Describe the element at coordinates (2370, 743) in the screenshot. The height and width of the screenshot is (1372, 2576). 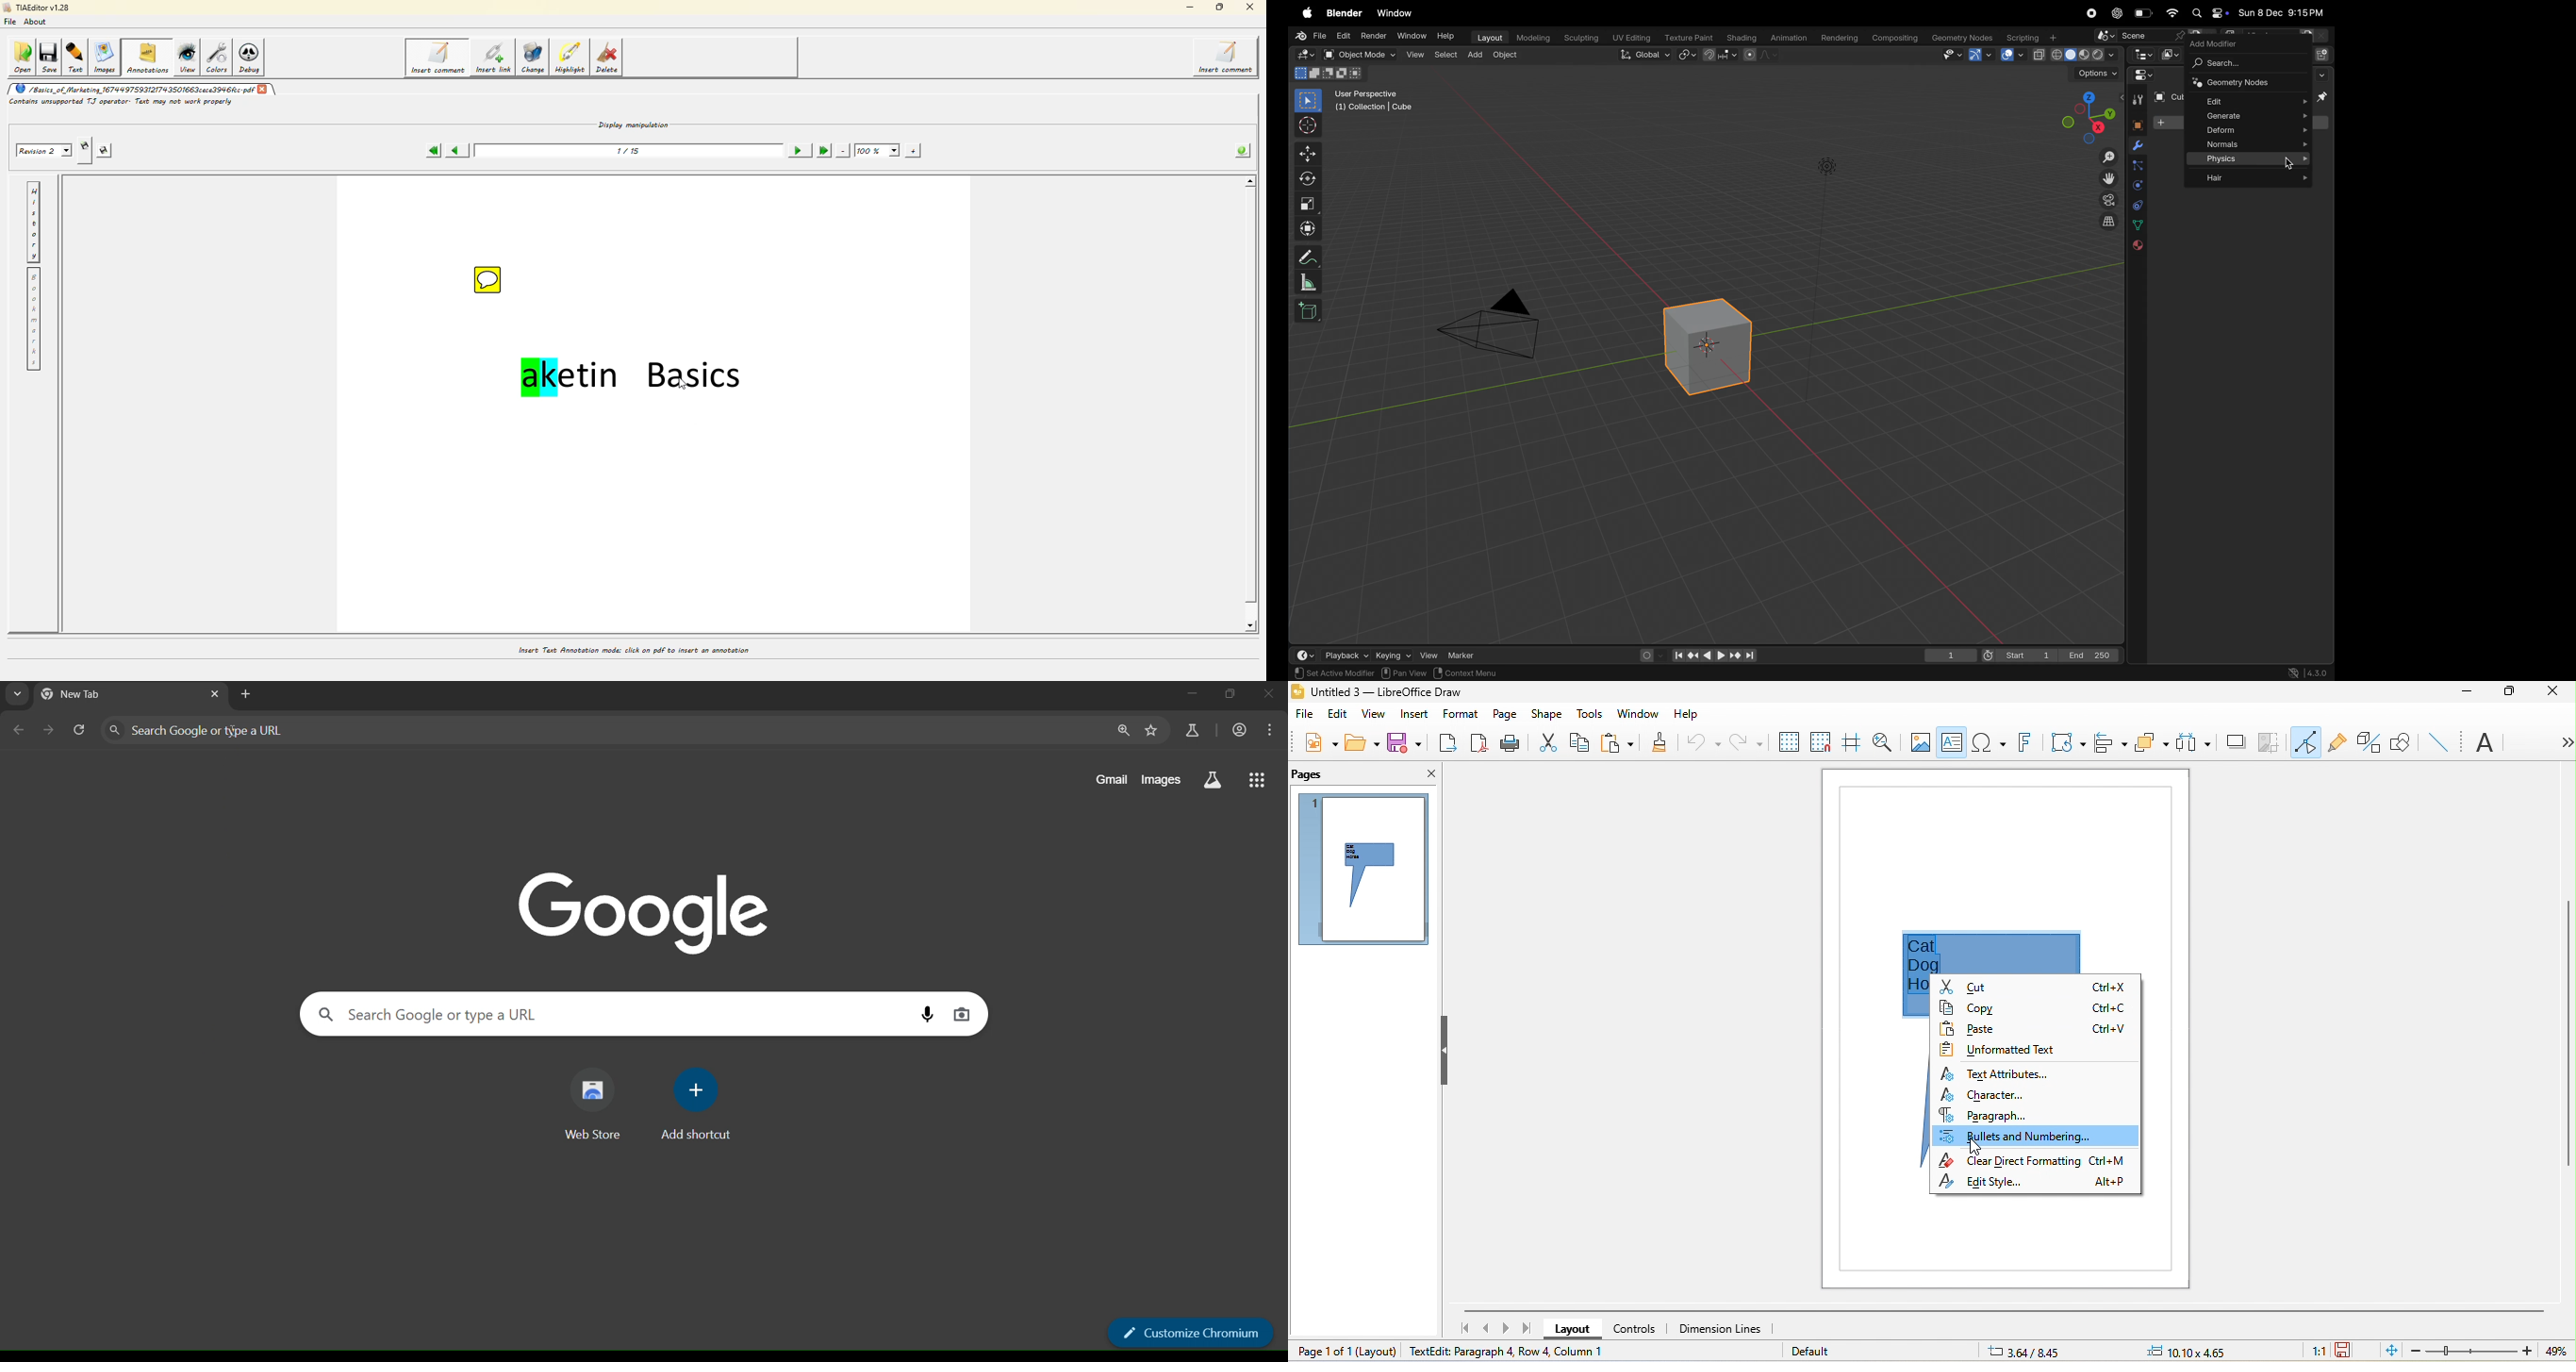
I see `toggle extrusion` at that location.